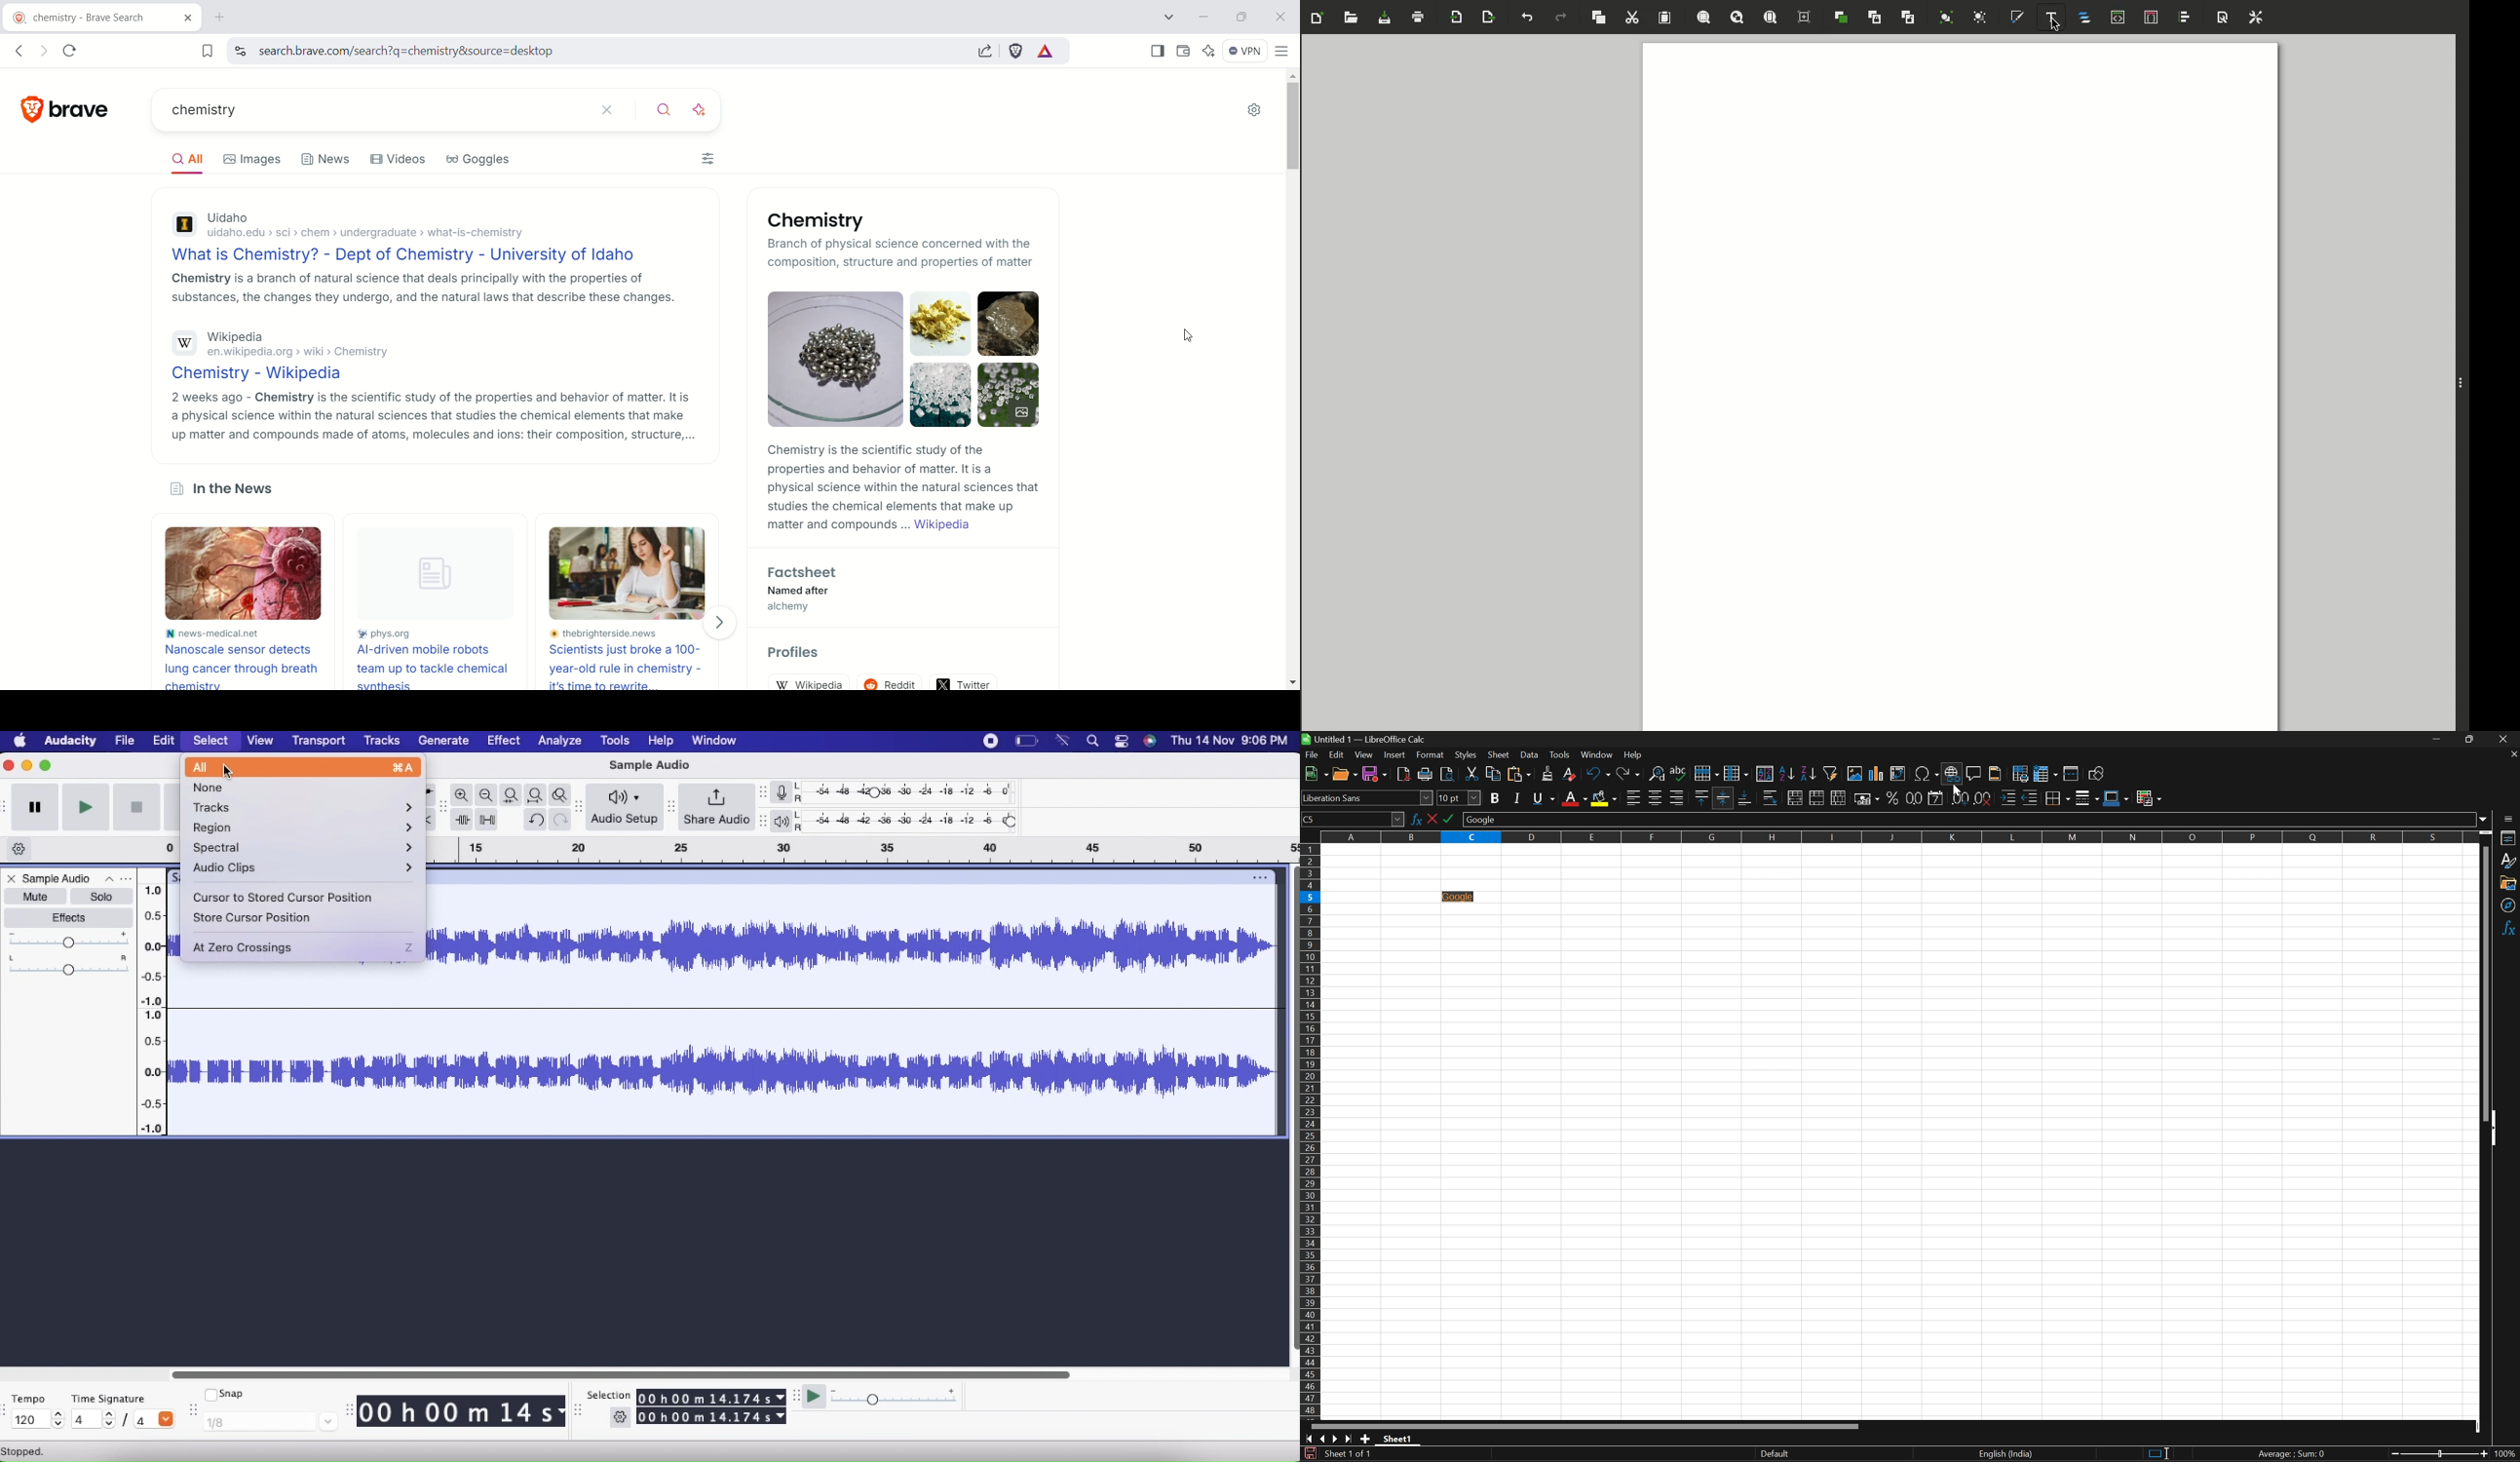 The image size is (2520, 1484). What do you see at coordinates (1975, 773) in the screenshot?
I see `Insert comment` at bounding box center [1975, 773].